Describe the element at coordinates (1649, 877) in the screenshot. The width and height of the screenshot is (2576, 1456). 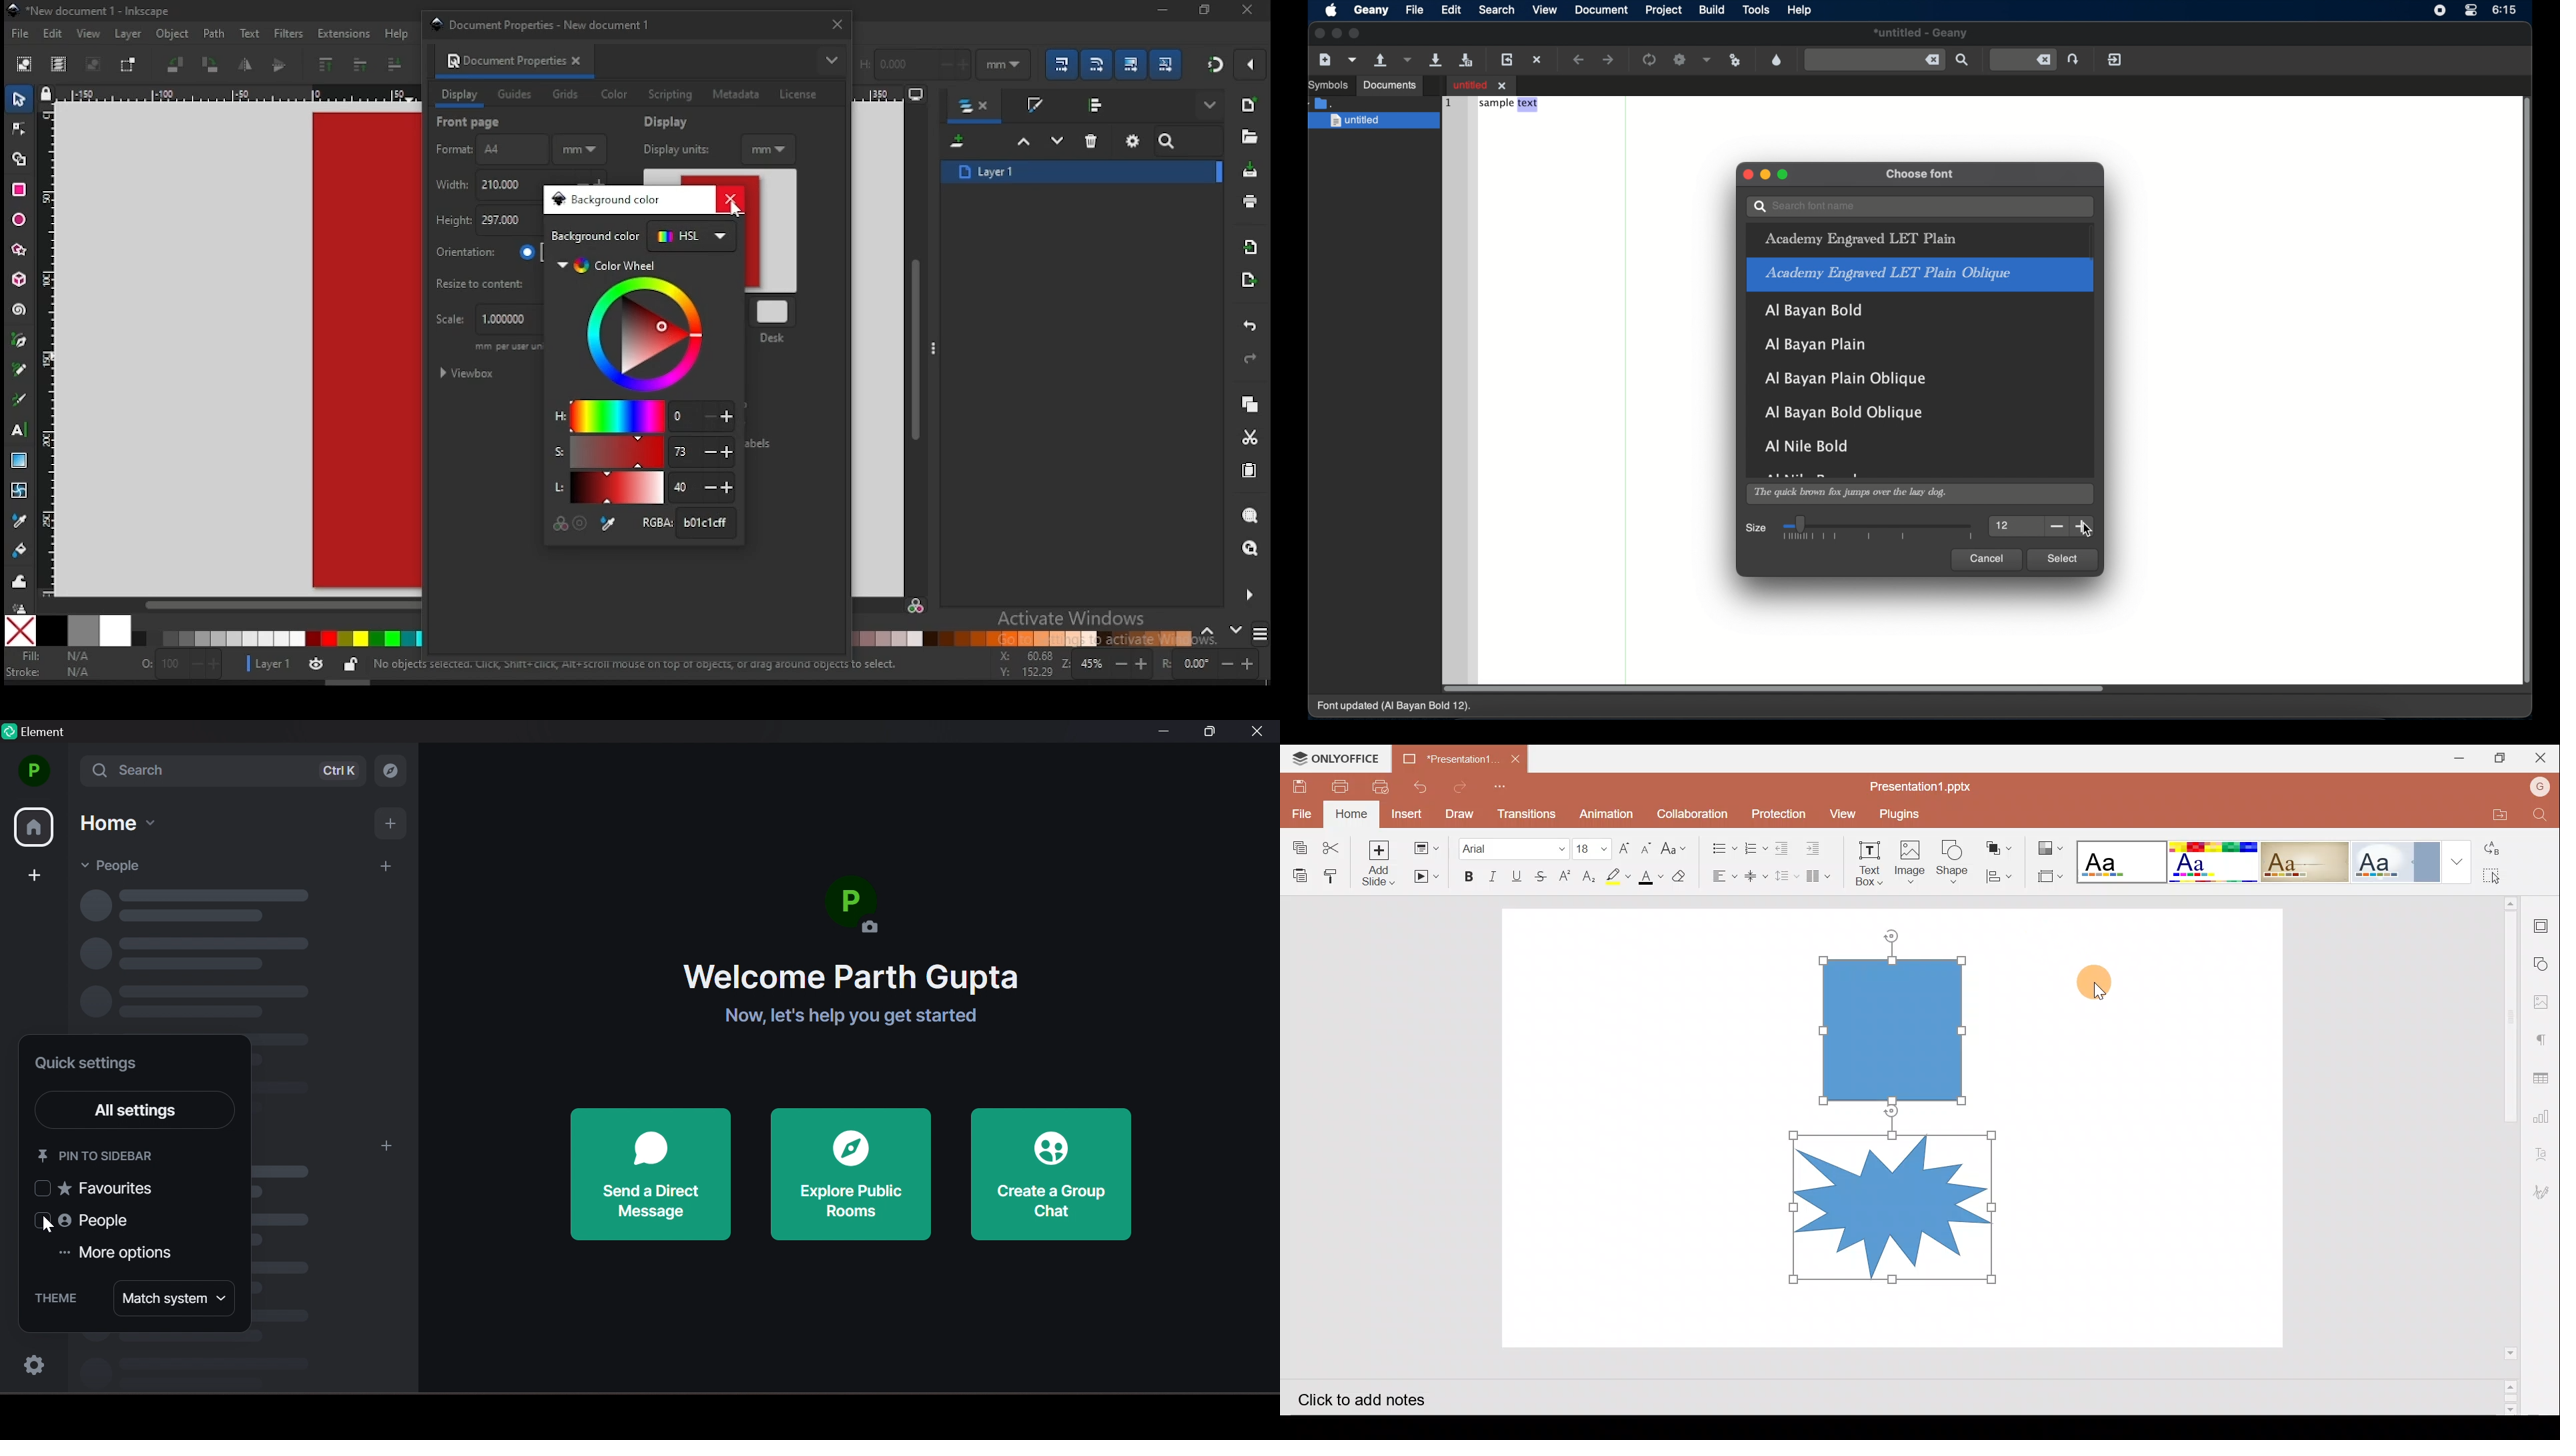
I see `Font colour` at that location.